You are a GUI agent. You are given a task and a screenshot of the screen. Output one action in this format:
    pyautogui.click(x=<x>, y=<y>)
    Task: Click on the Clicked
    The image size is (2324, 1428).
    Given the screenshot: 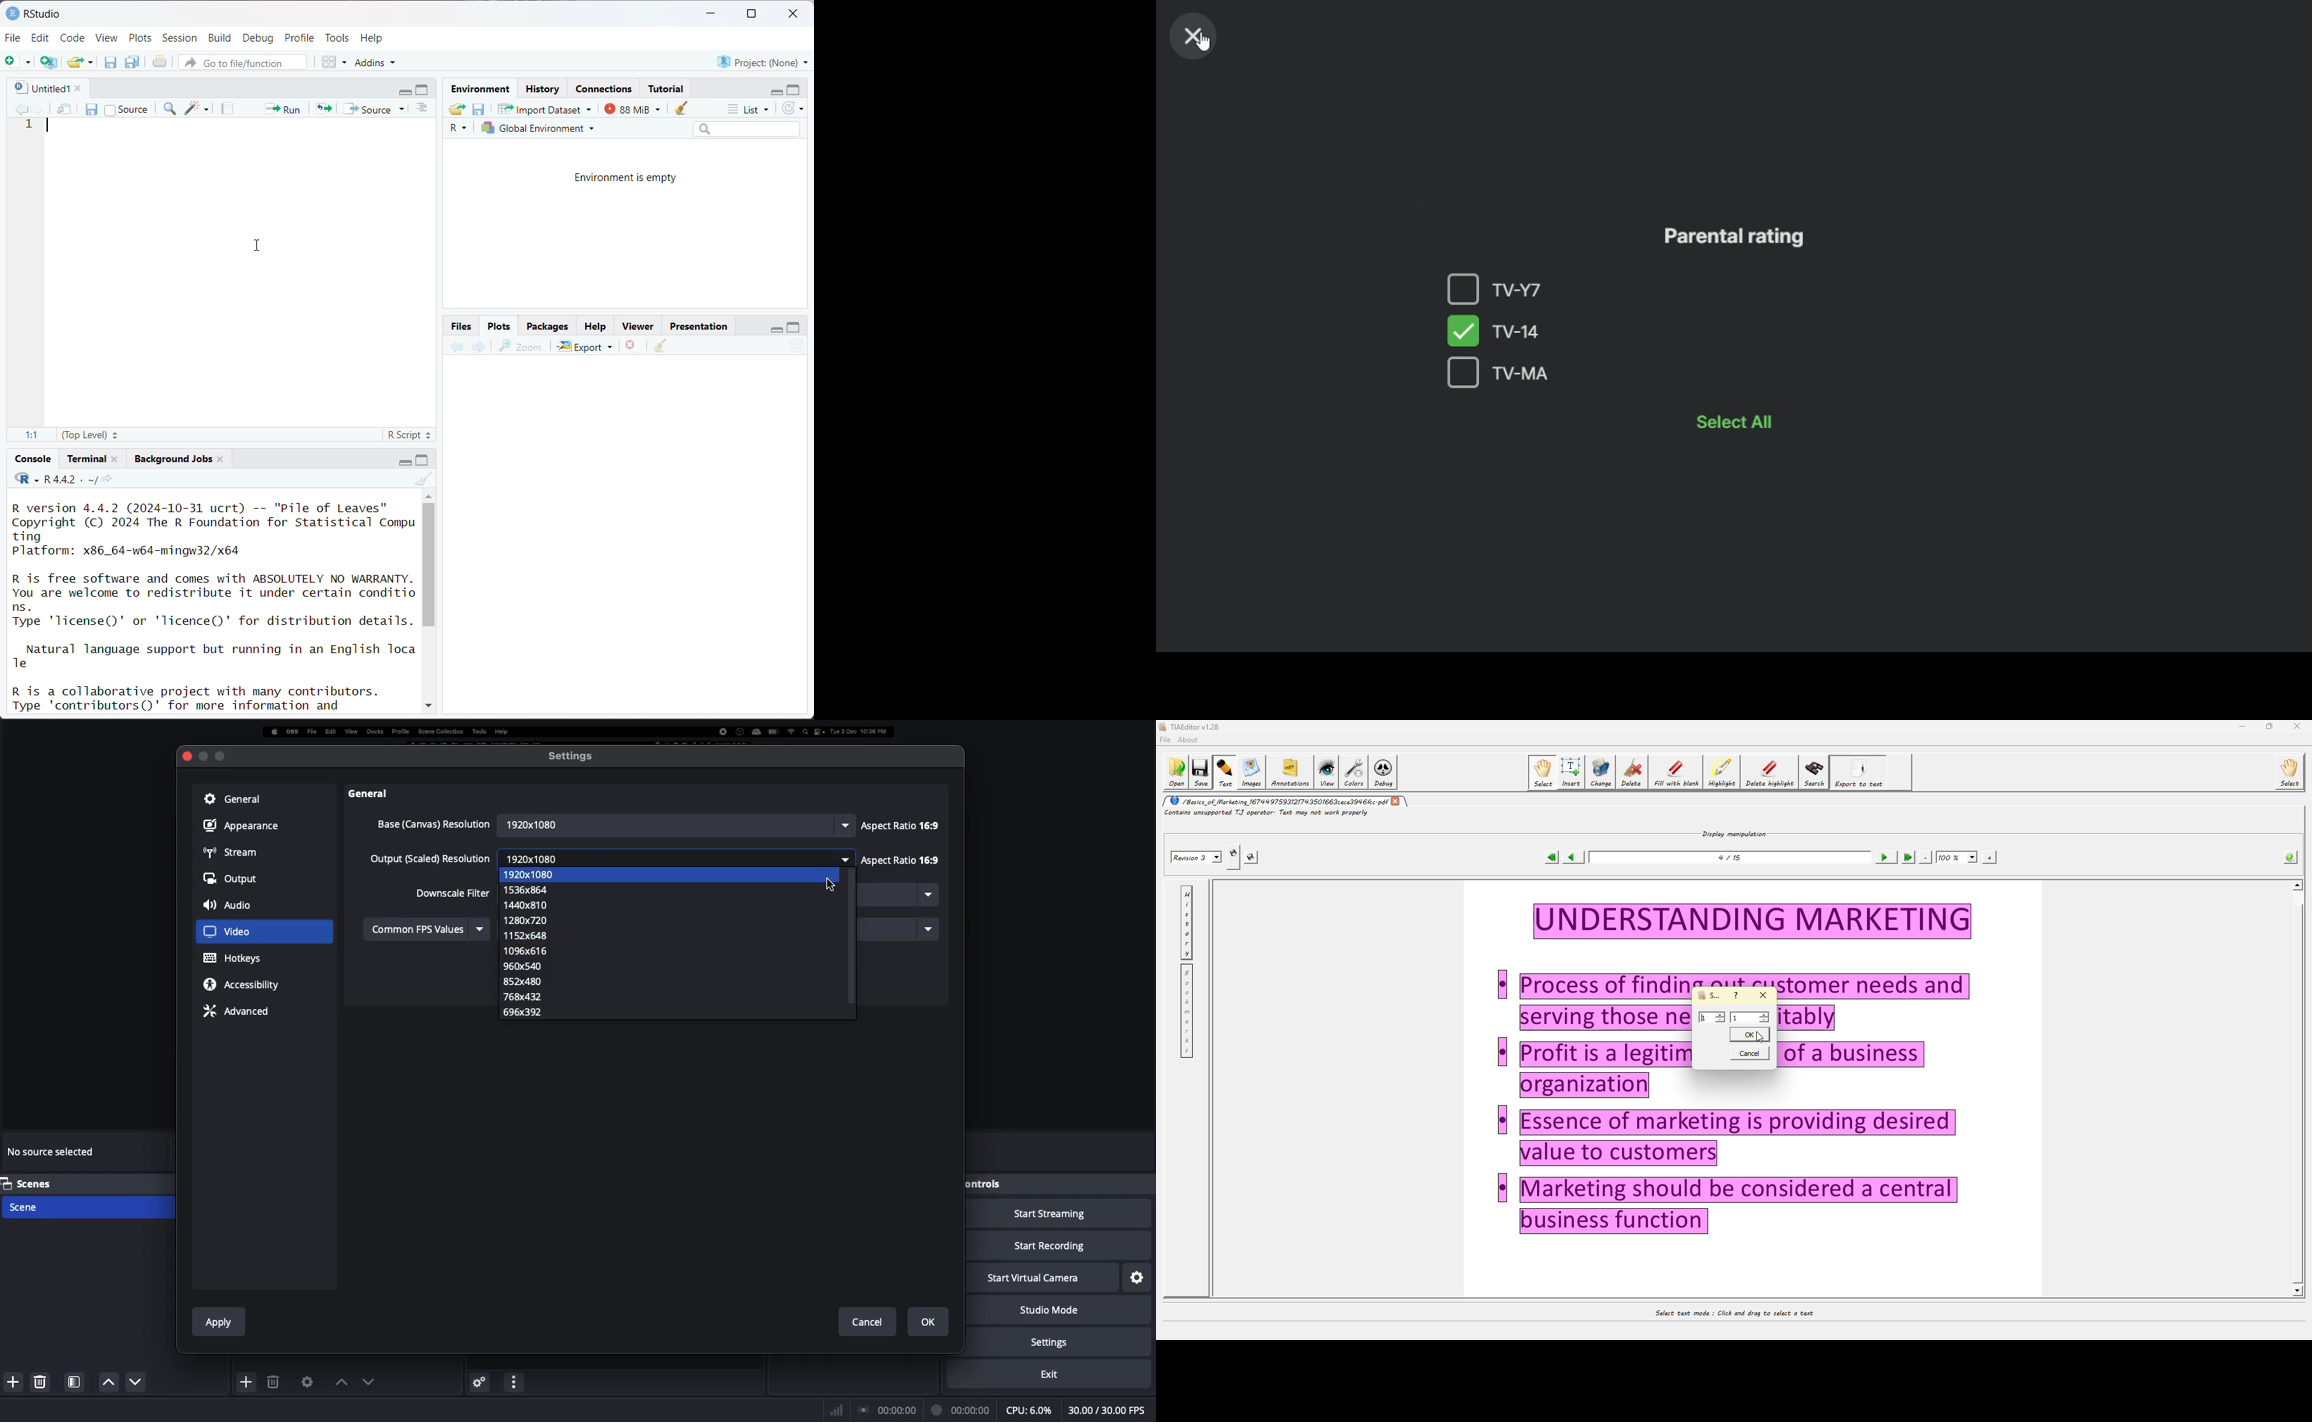 What is the action you would take?
    pyautogui.click(x=237, y=932)
    